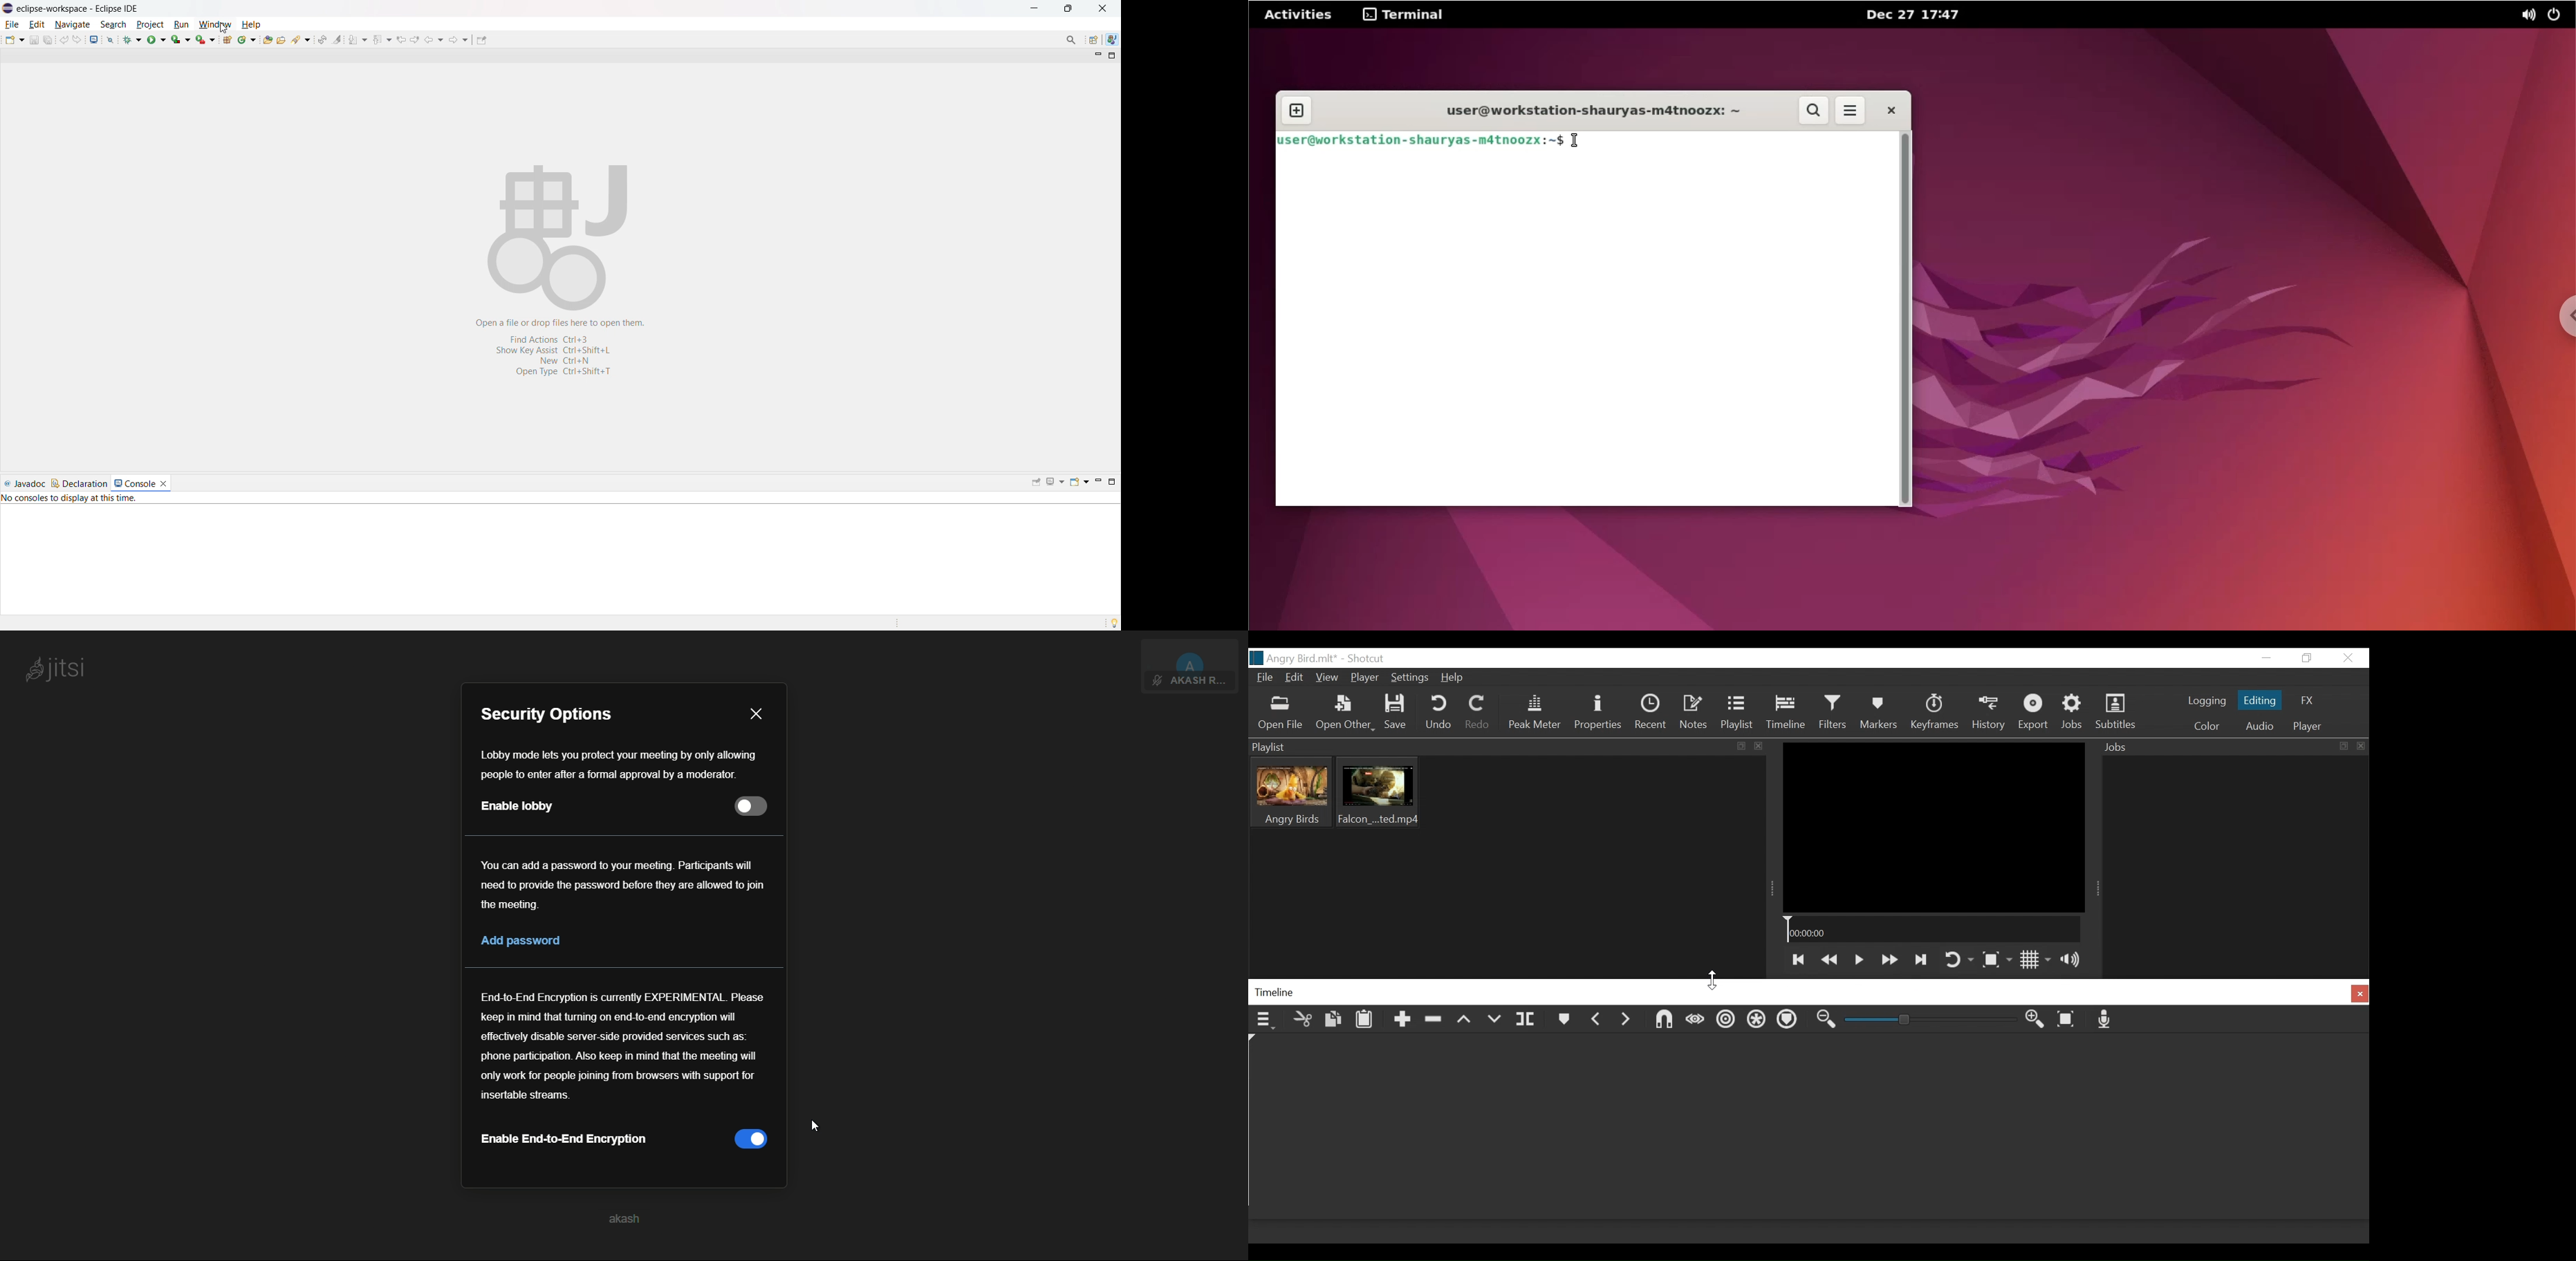  What do you see at coordinates (1726, 1021) in the screenshot?
I see `Ripple ` at bounding box center [1726, 1021].